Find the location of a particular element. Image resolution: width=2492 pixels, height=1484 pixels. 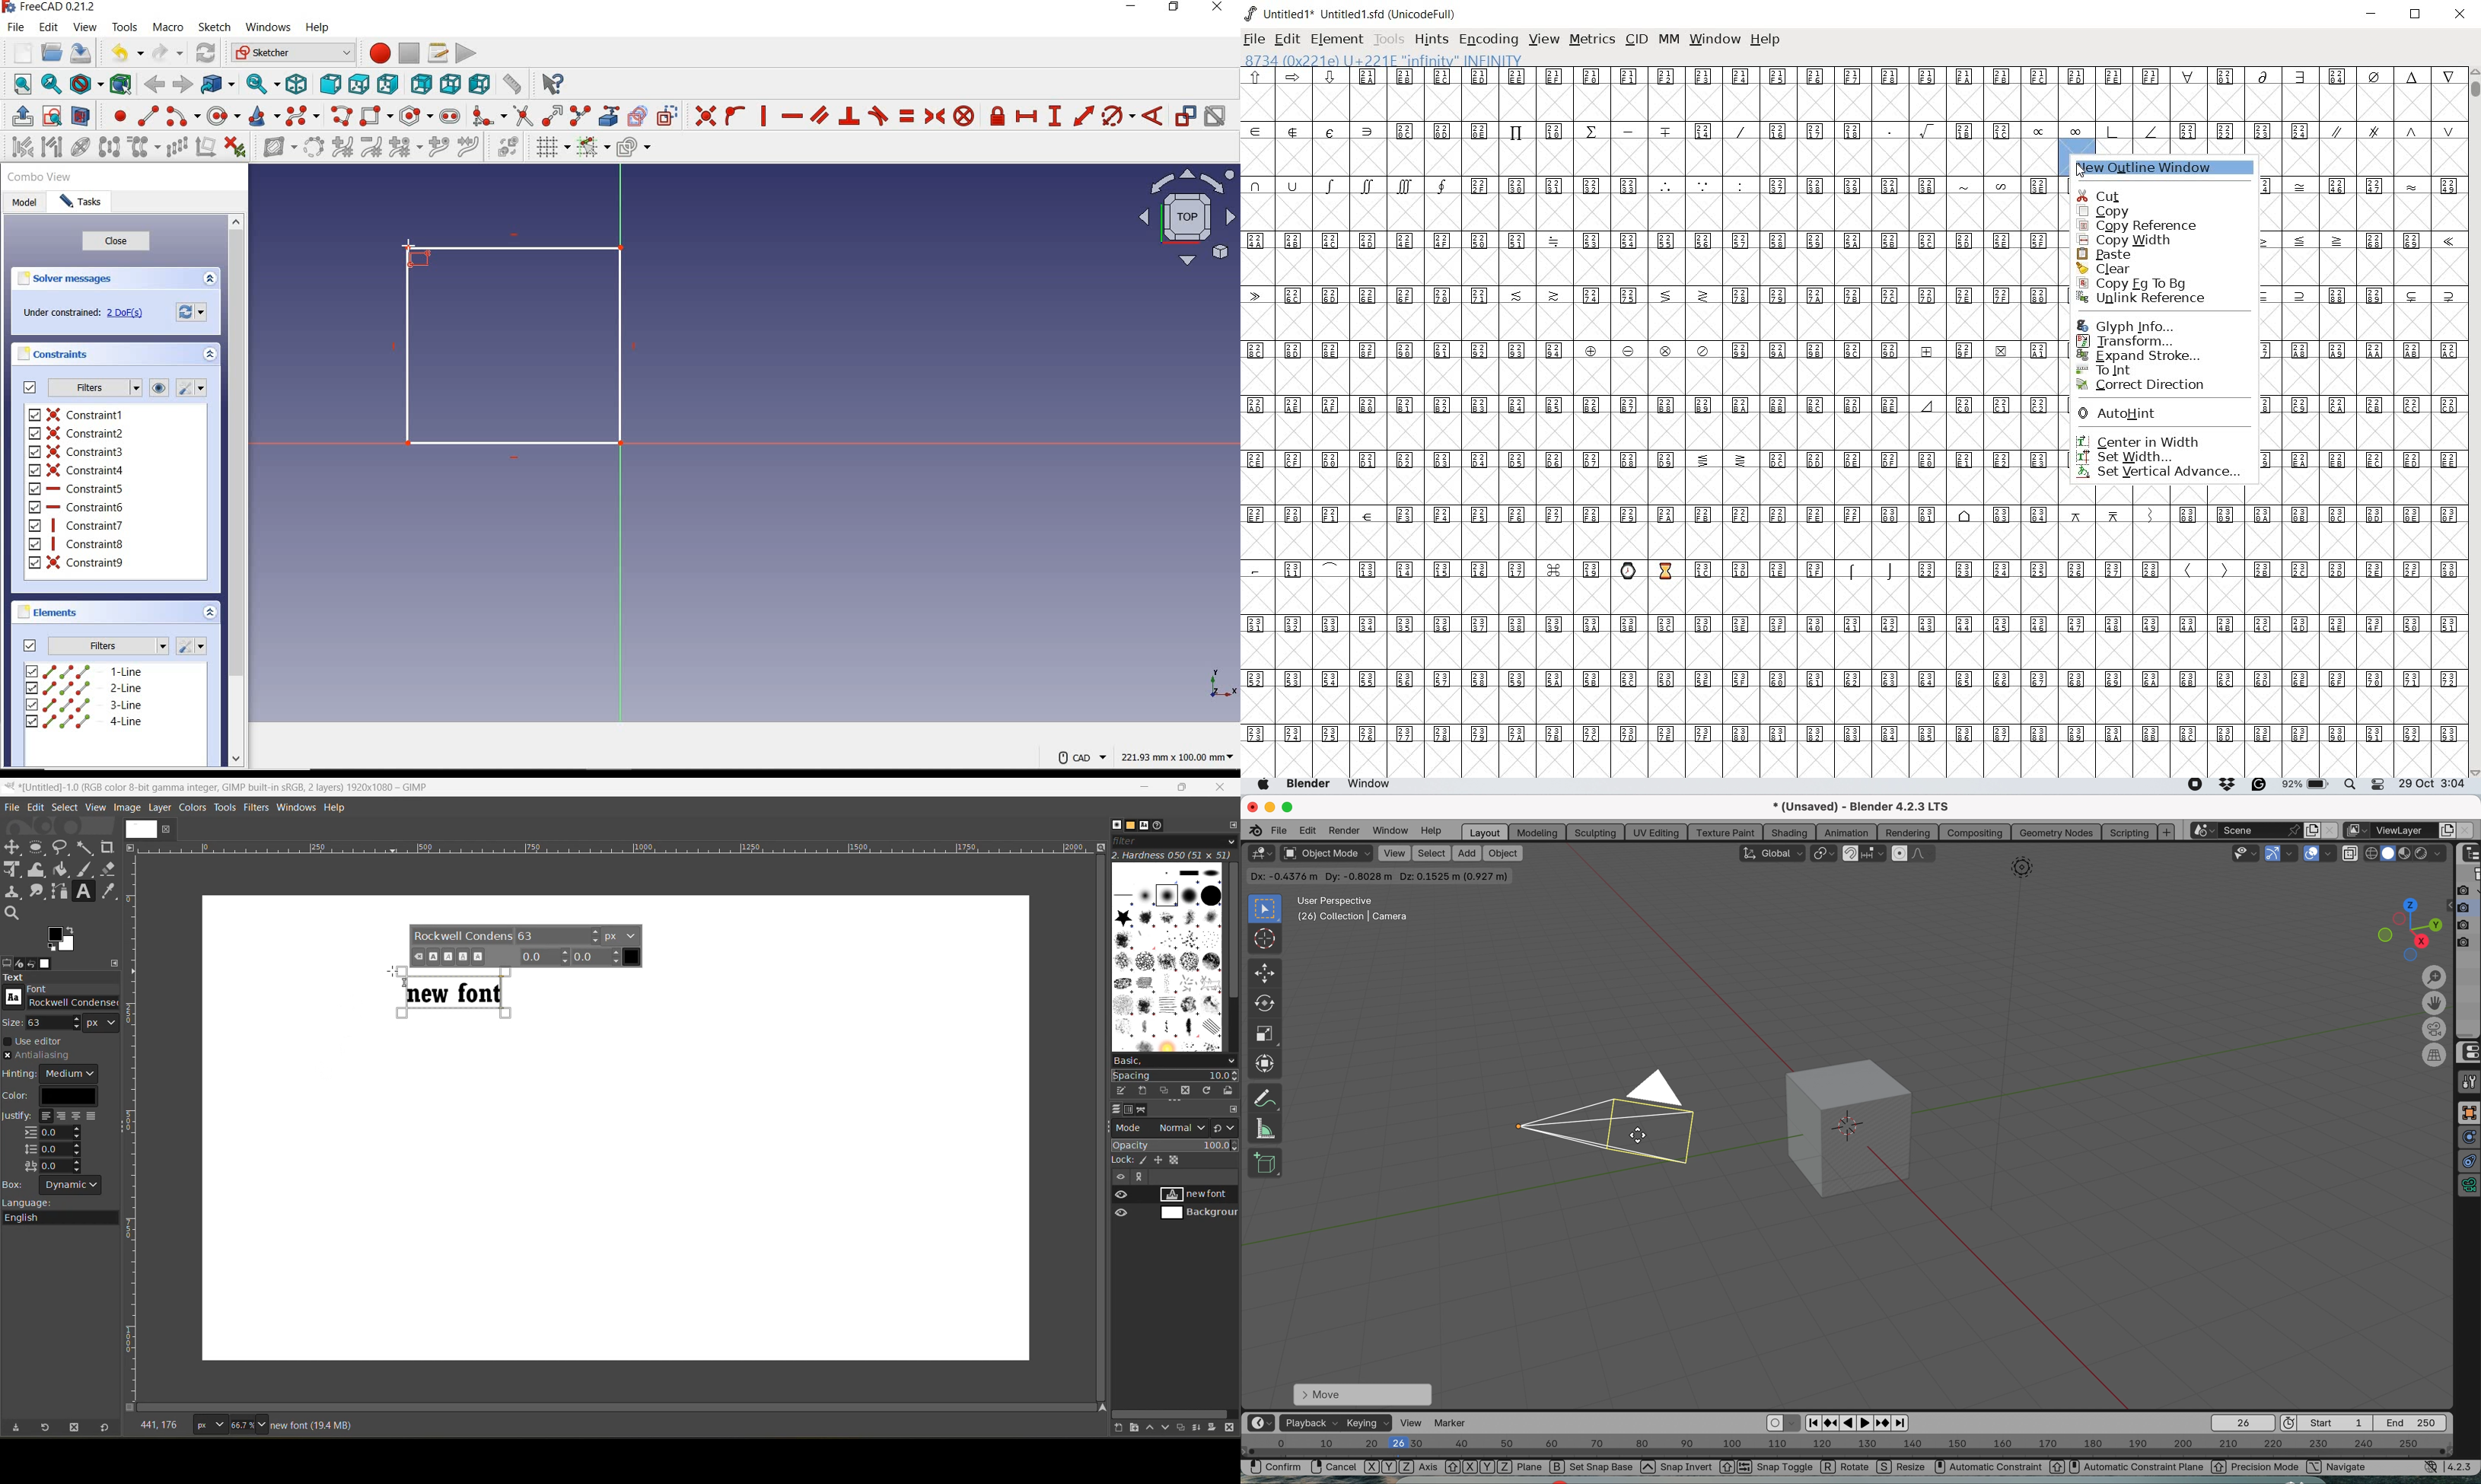

physics is located at coordinates (2469, 1137).